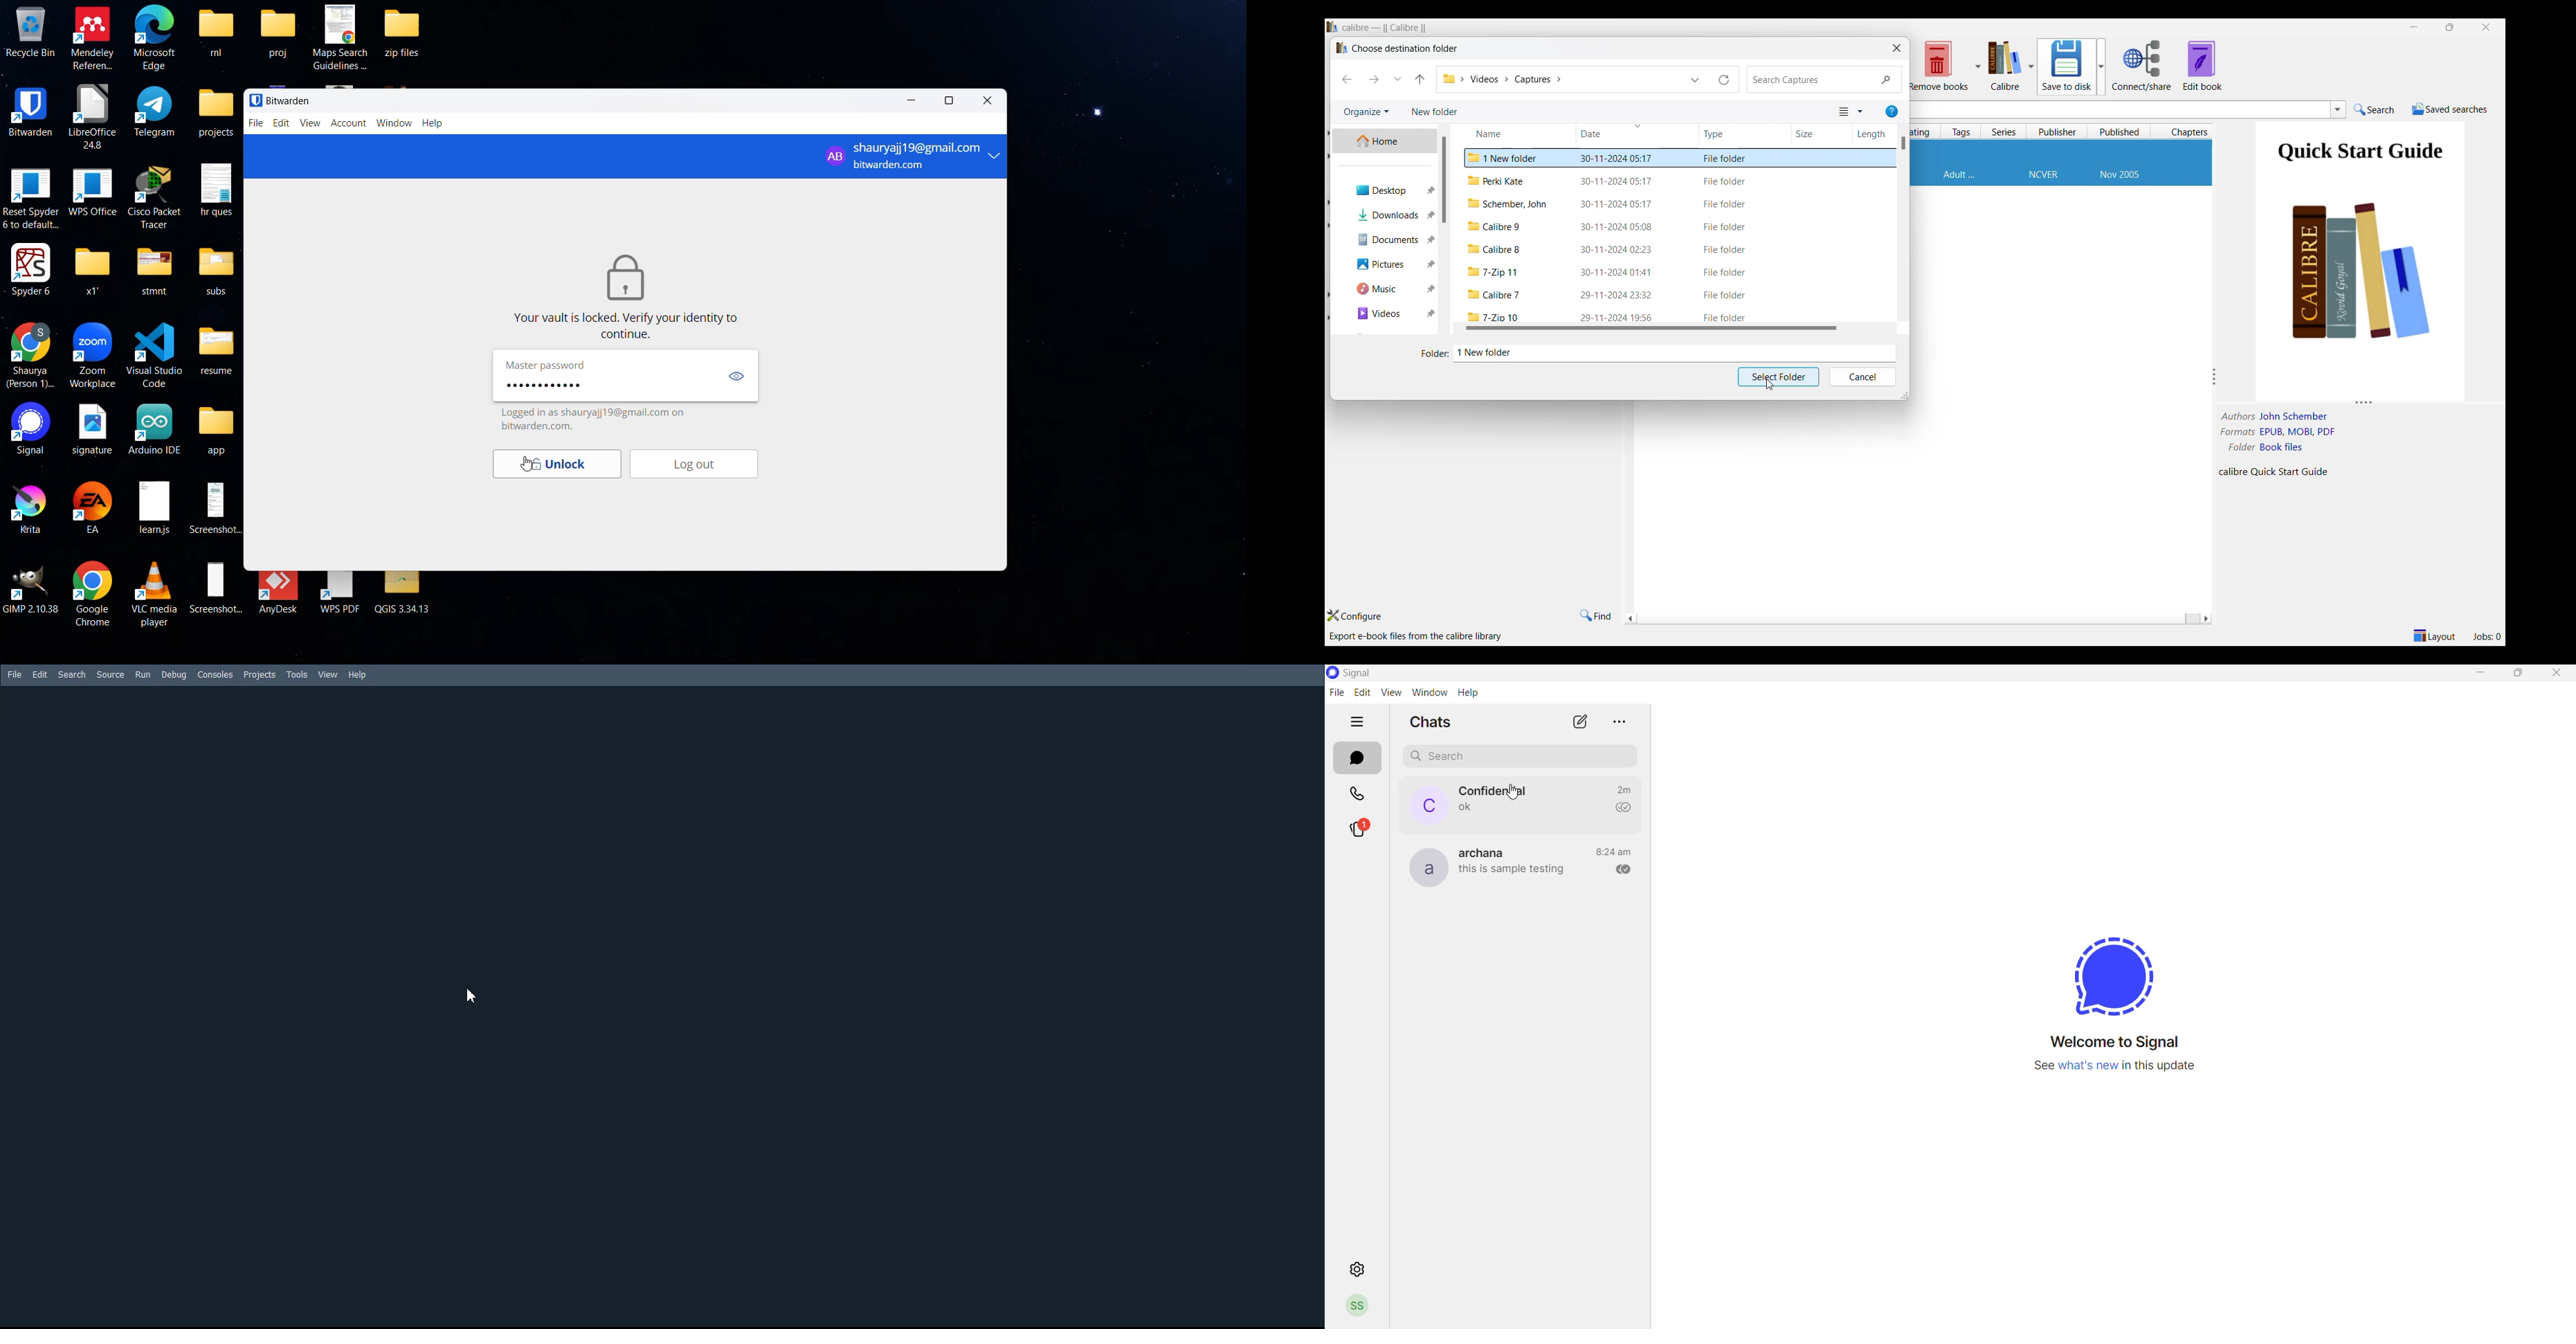 Image resolution: width=2576 pixels, height=1344 pixels. Describe the element at coordinates (1630, 620) in the screenshot. I see `scroll right` at that location.